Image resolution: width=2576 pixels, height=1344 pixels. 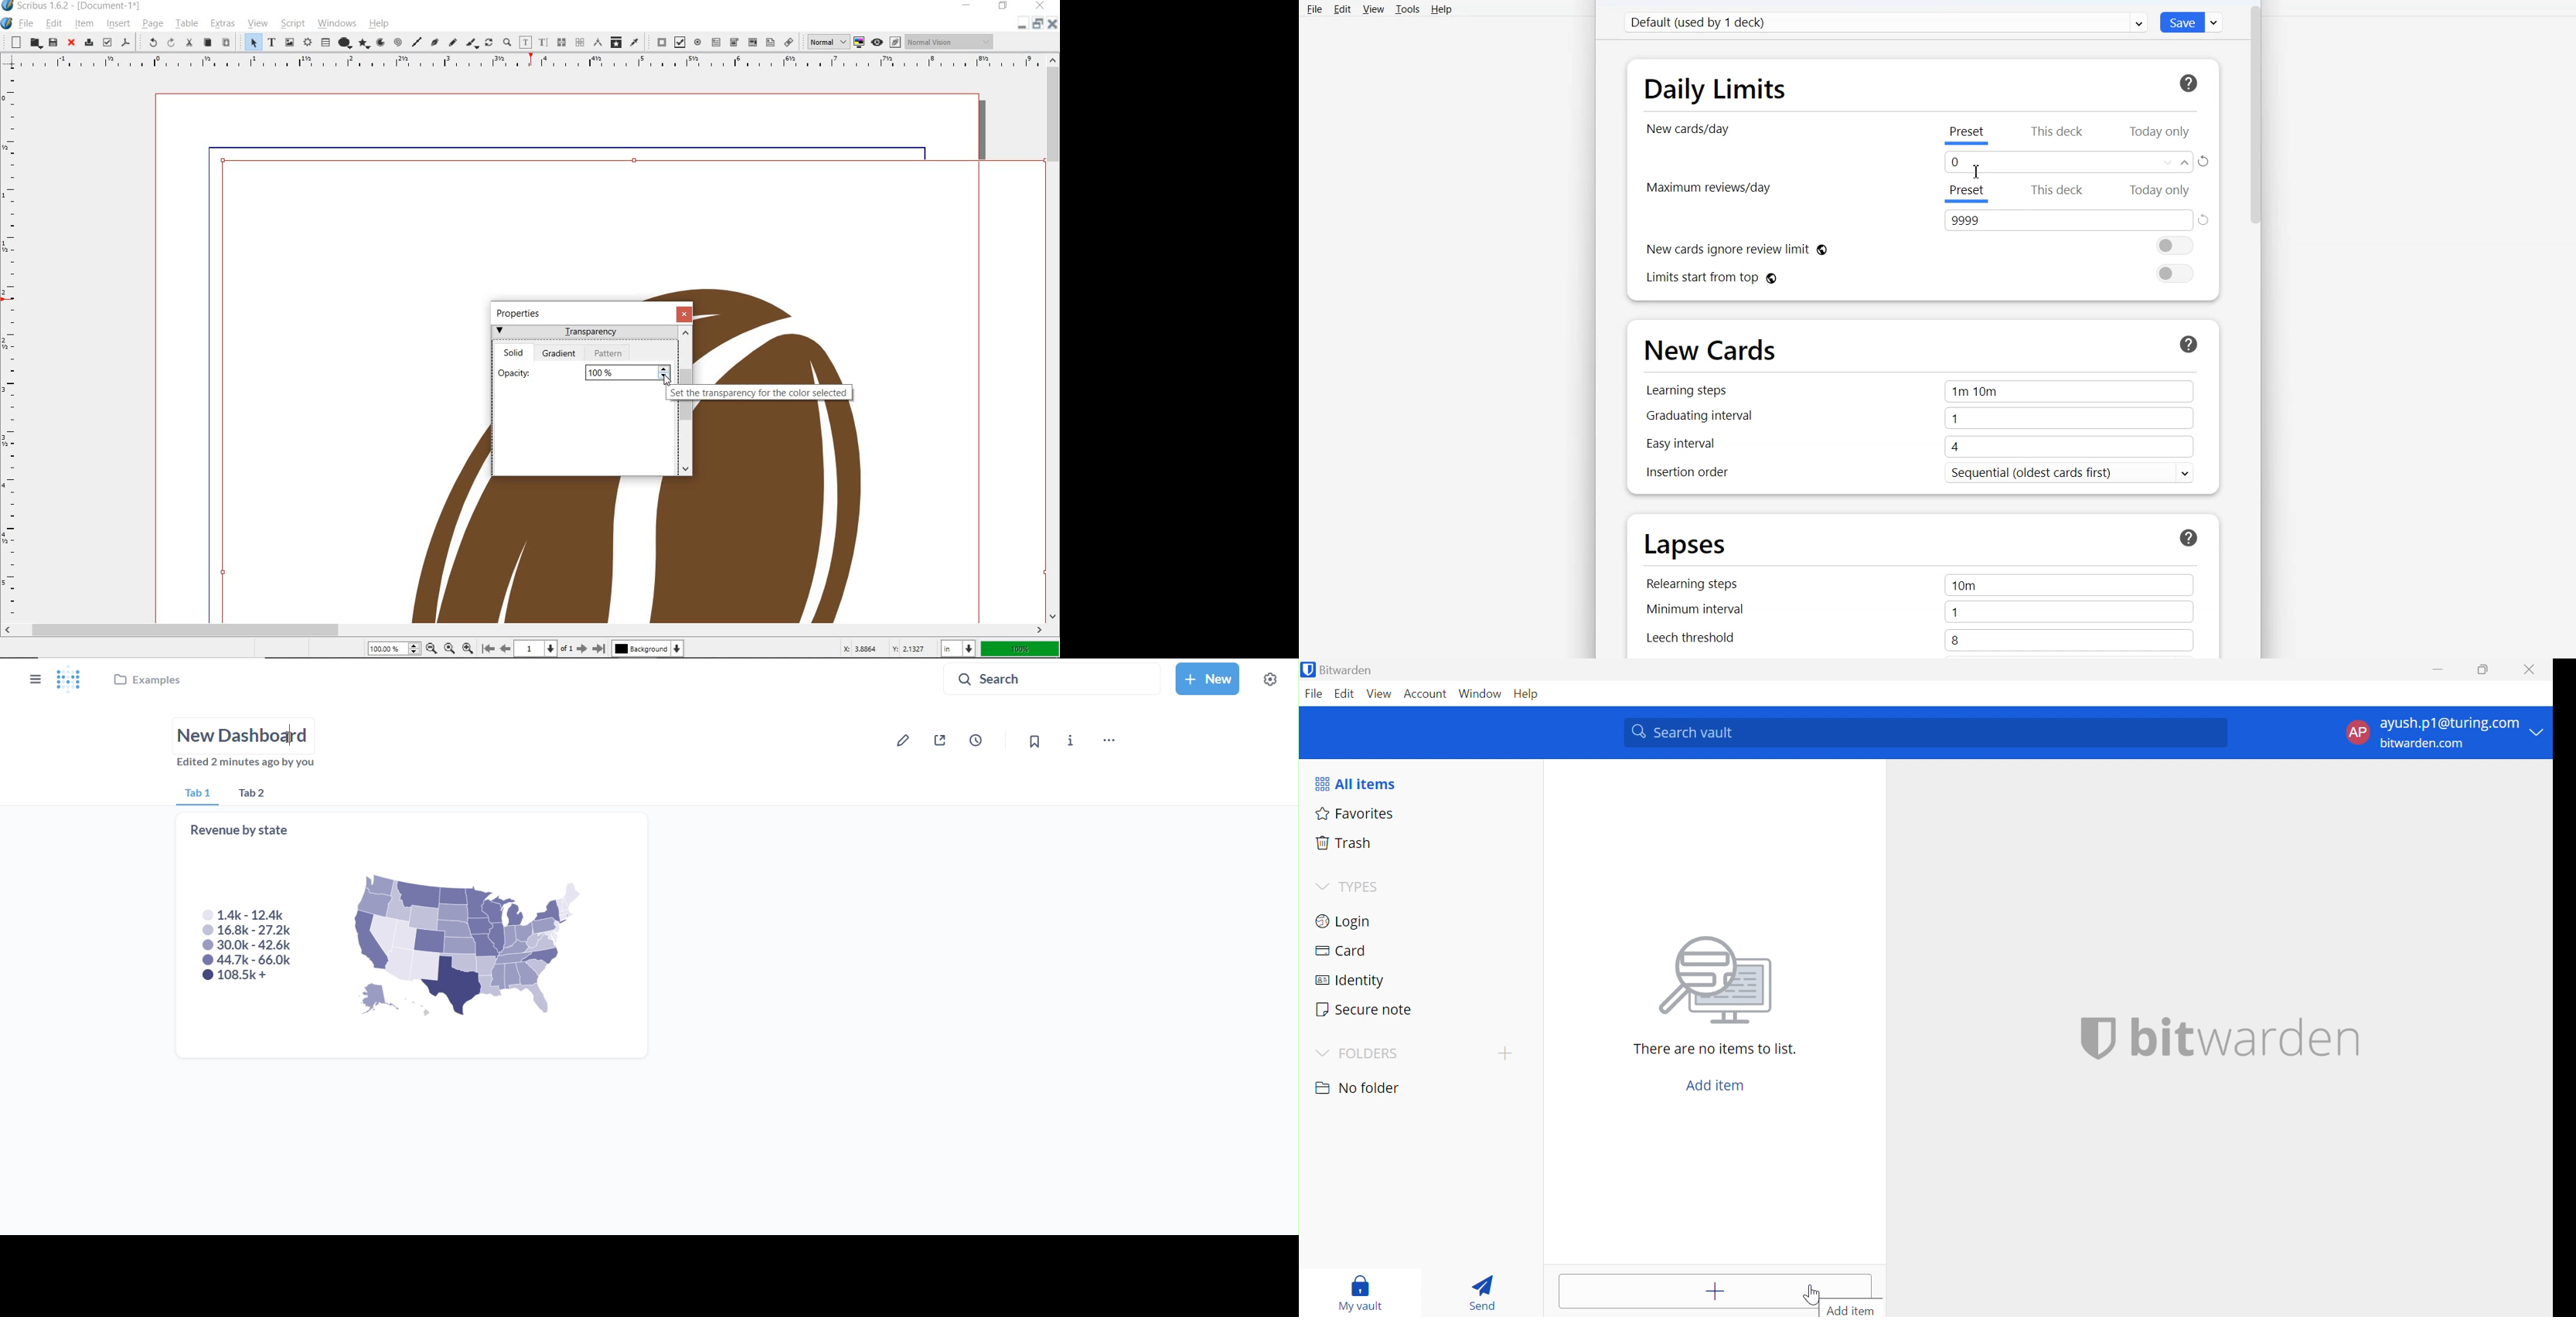 What do you see at coordinates (2059, 132) in the screenshot?
I see `This deck` at bounding box center [2059, 132].